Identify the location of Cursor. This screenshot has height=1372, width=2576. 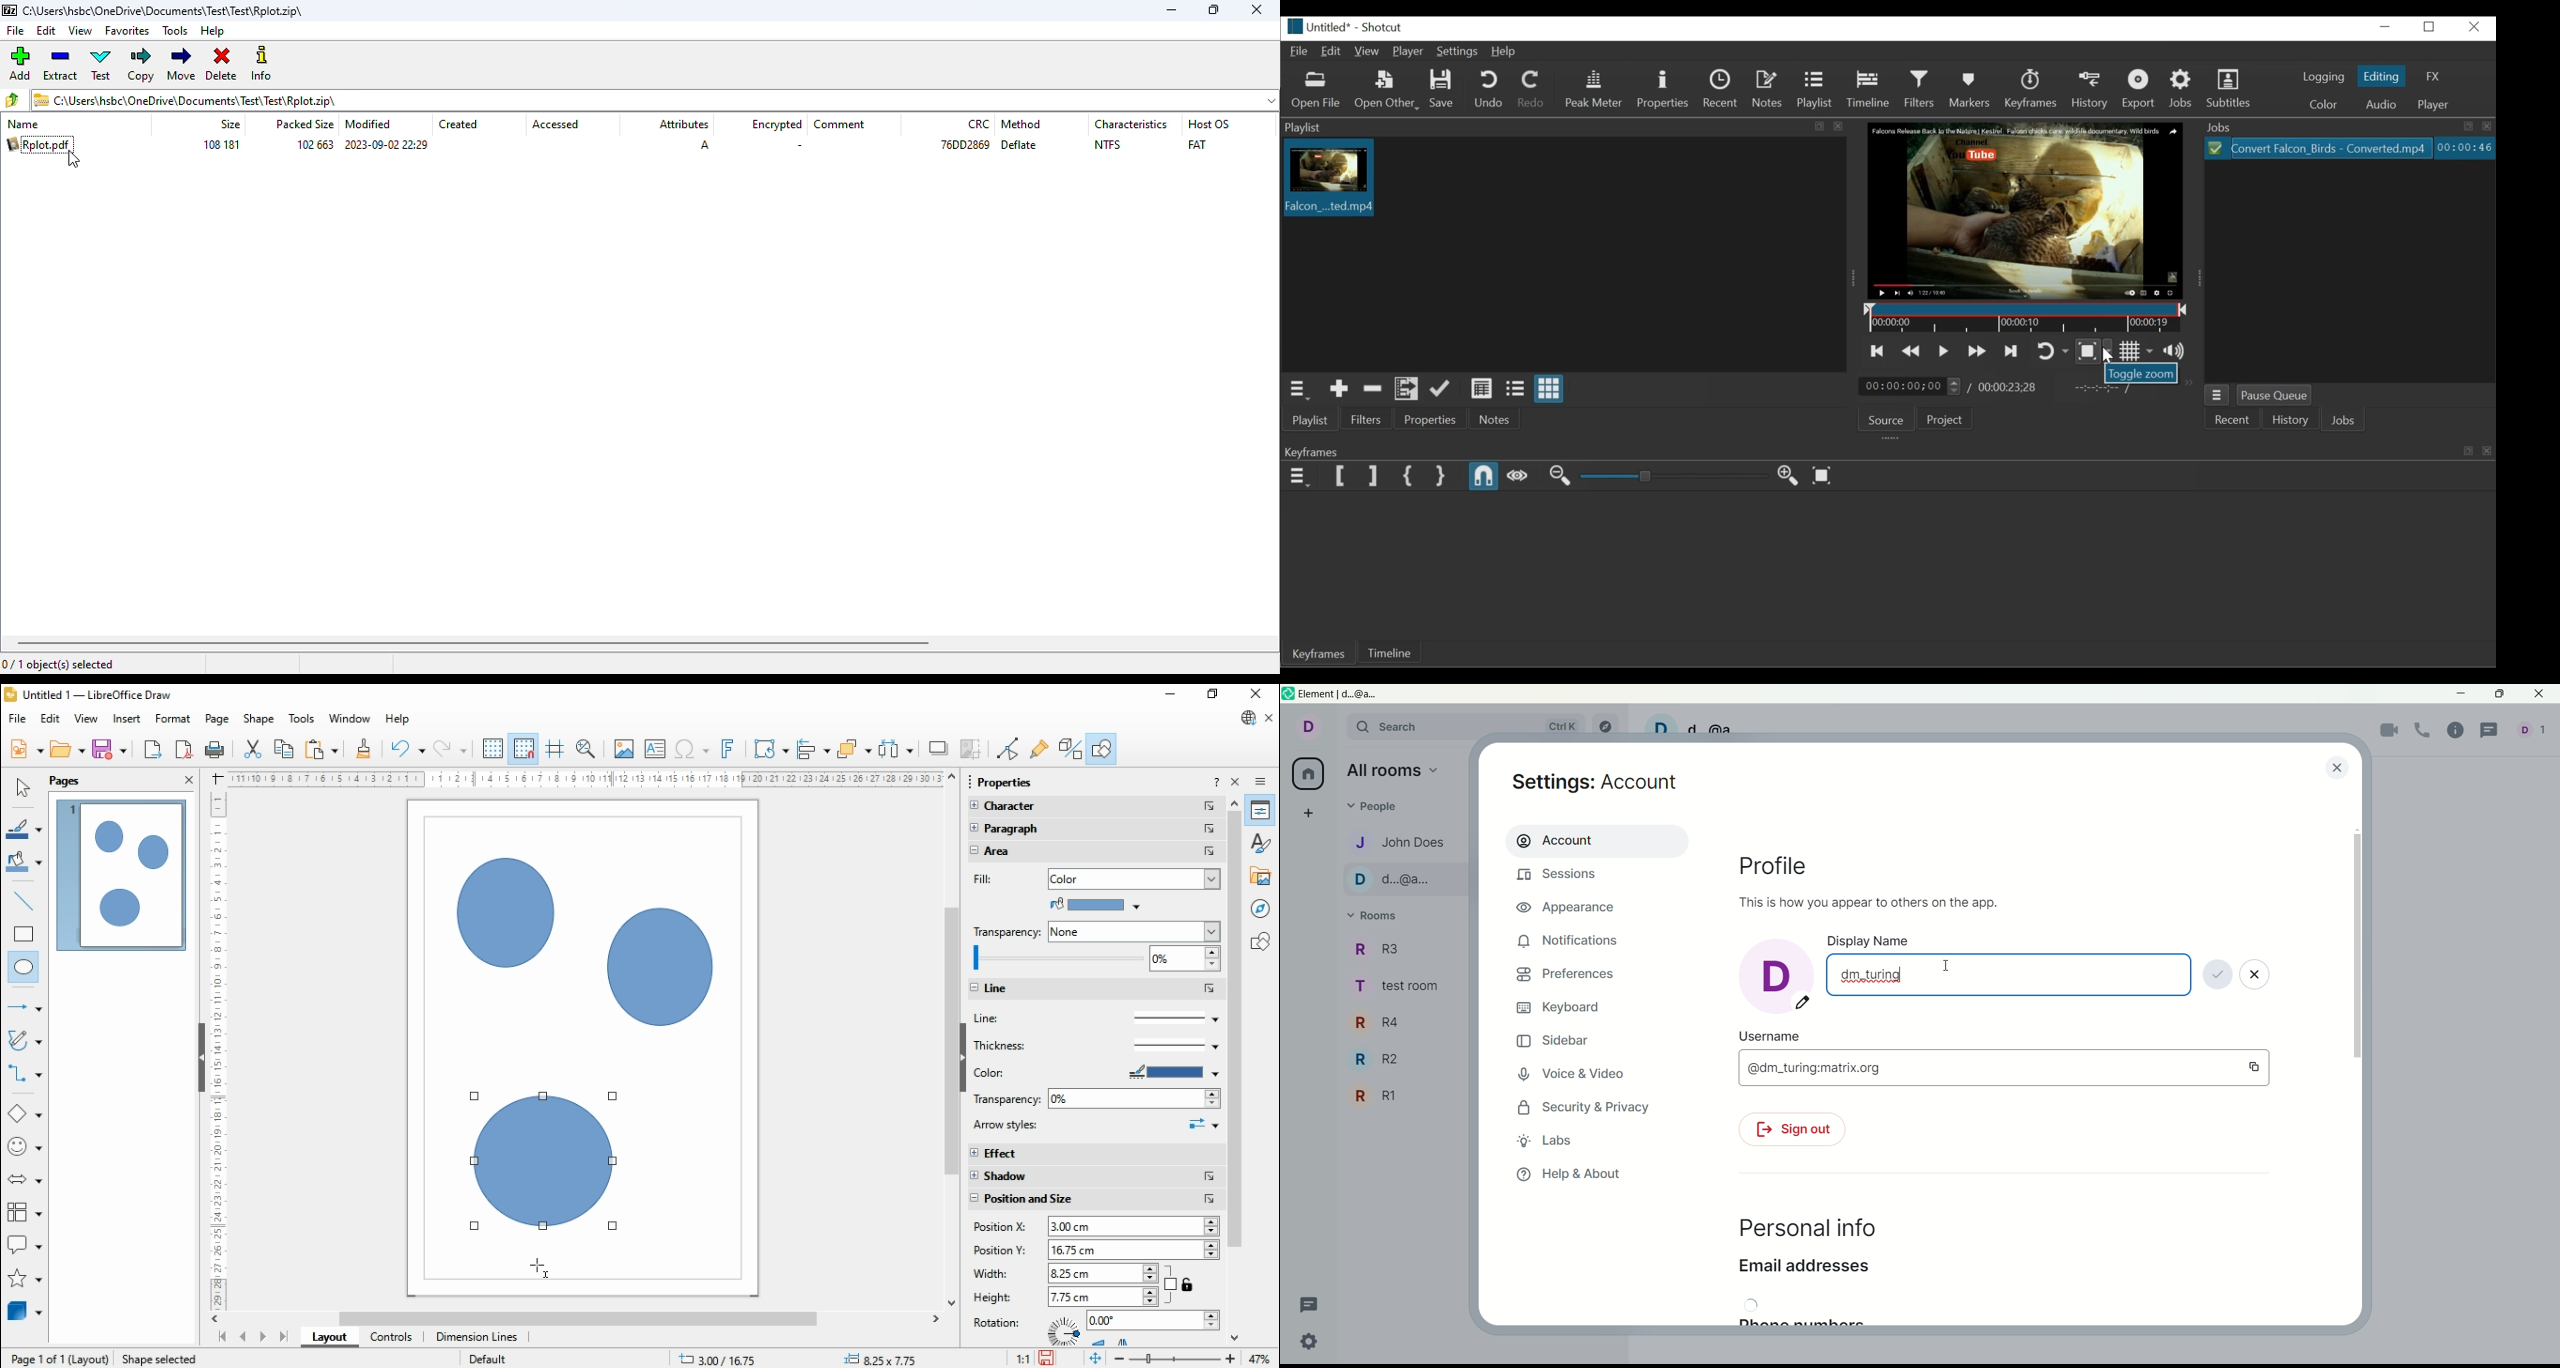
(539, 1272).